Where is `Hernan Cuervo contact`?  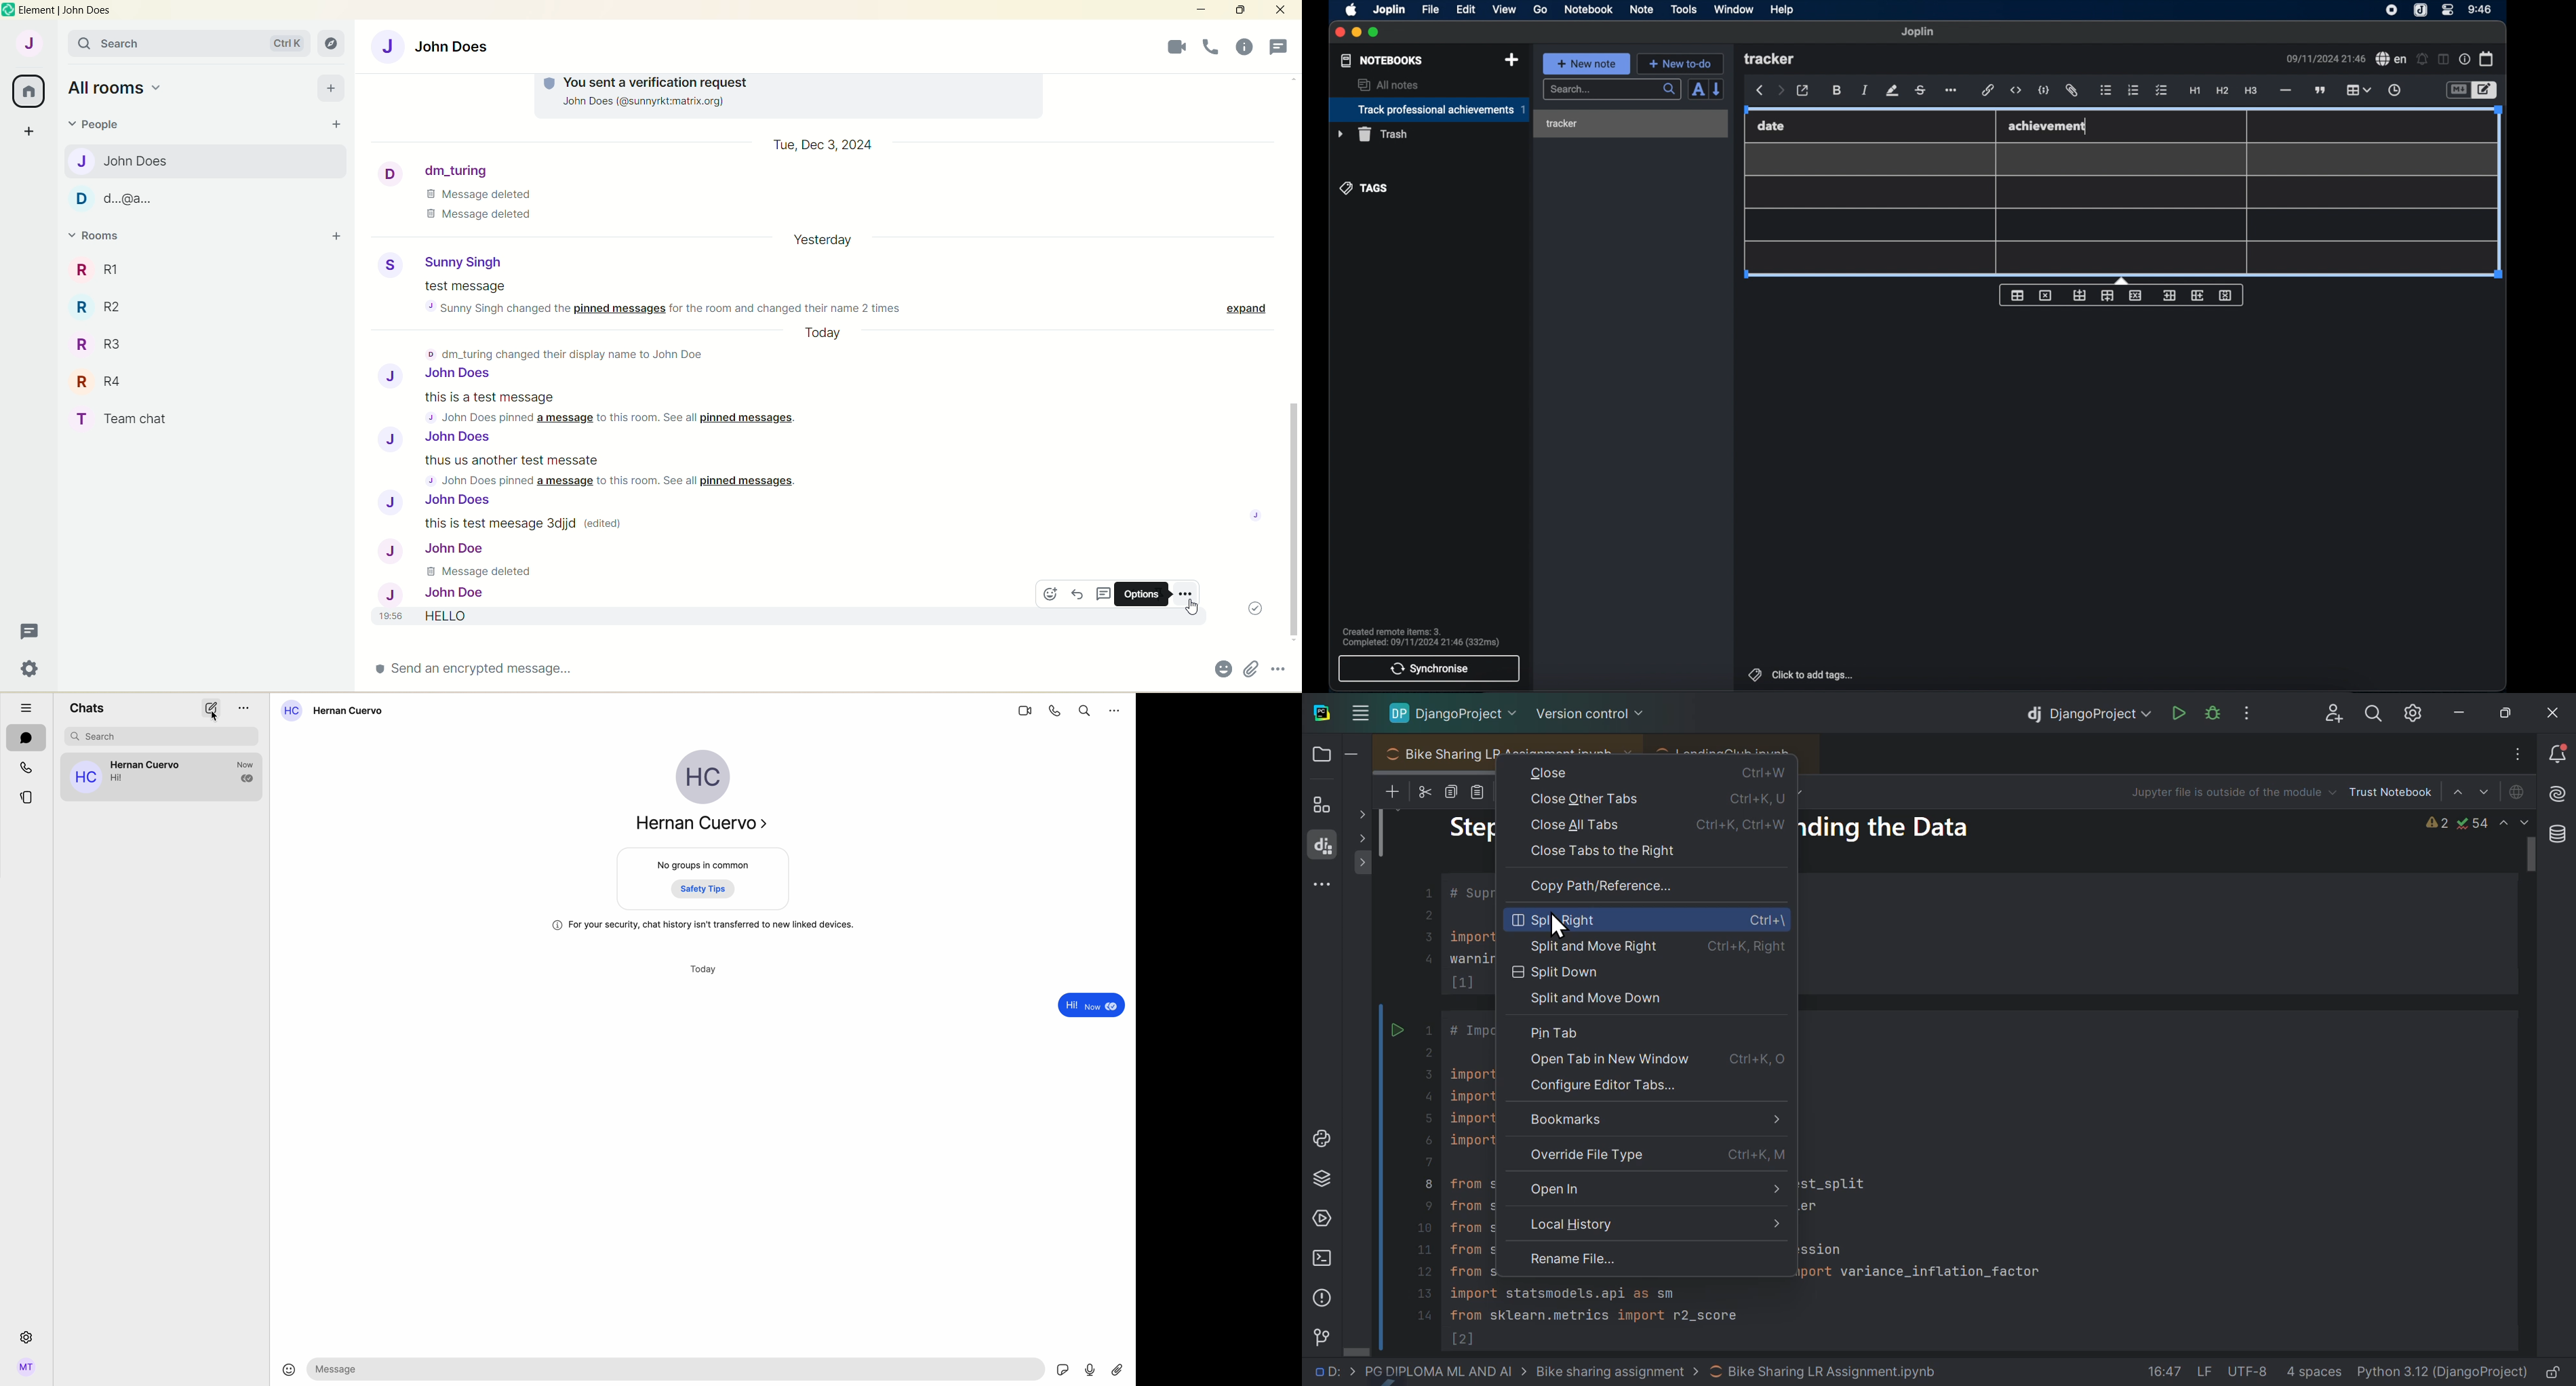
Hernan Cuervo contact is located at coordinates (336, 711).